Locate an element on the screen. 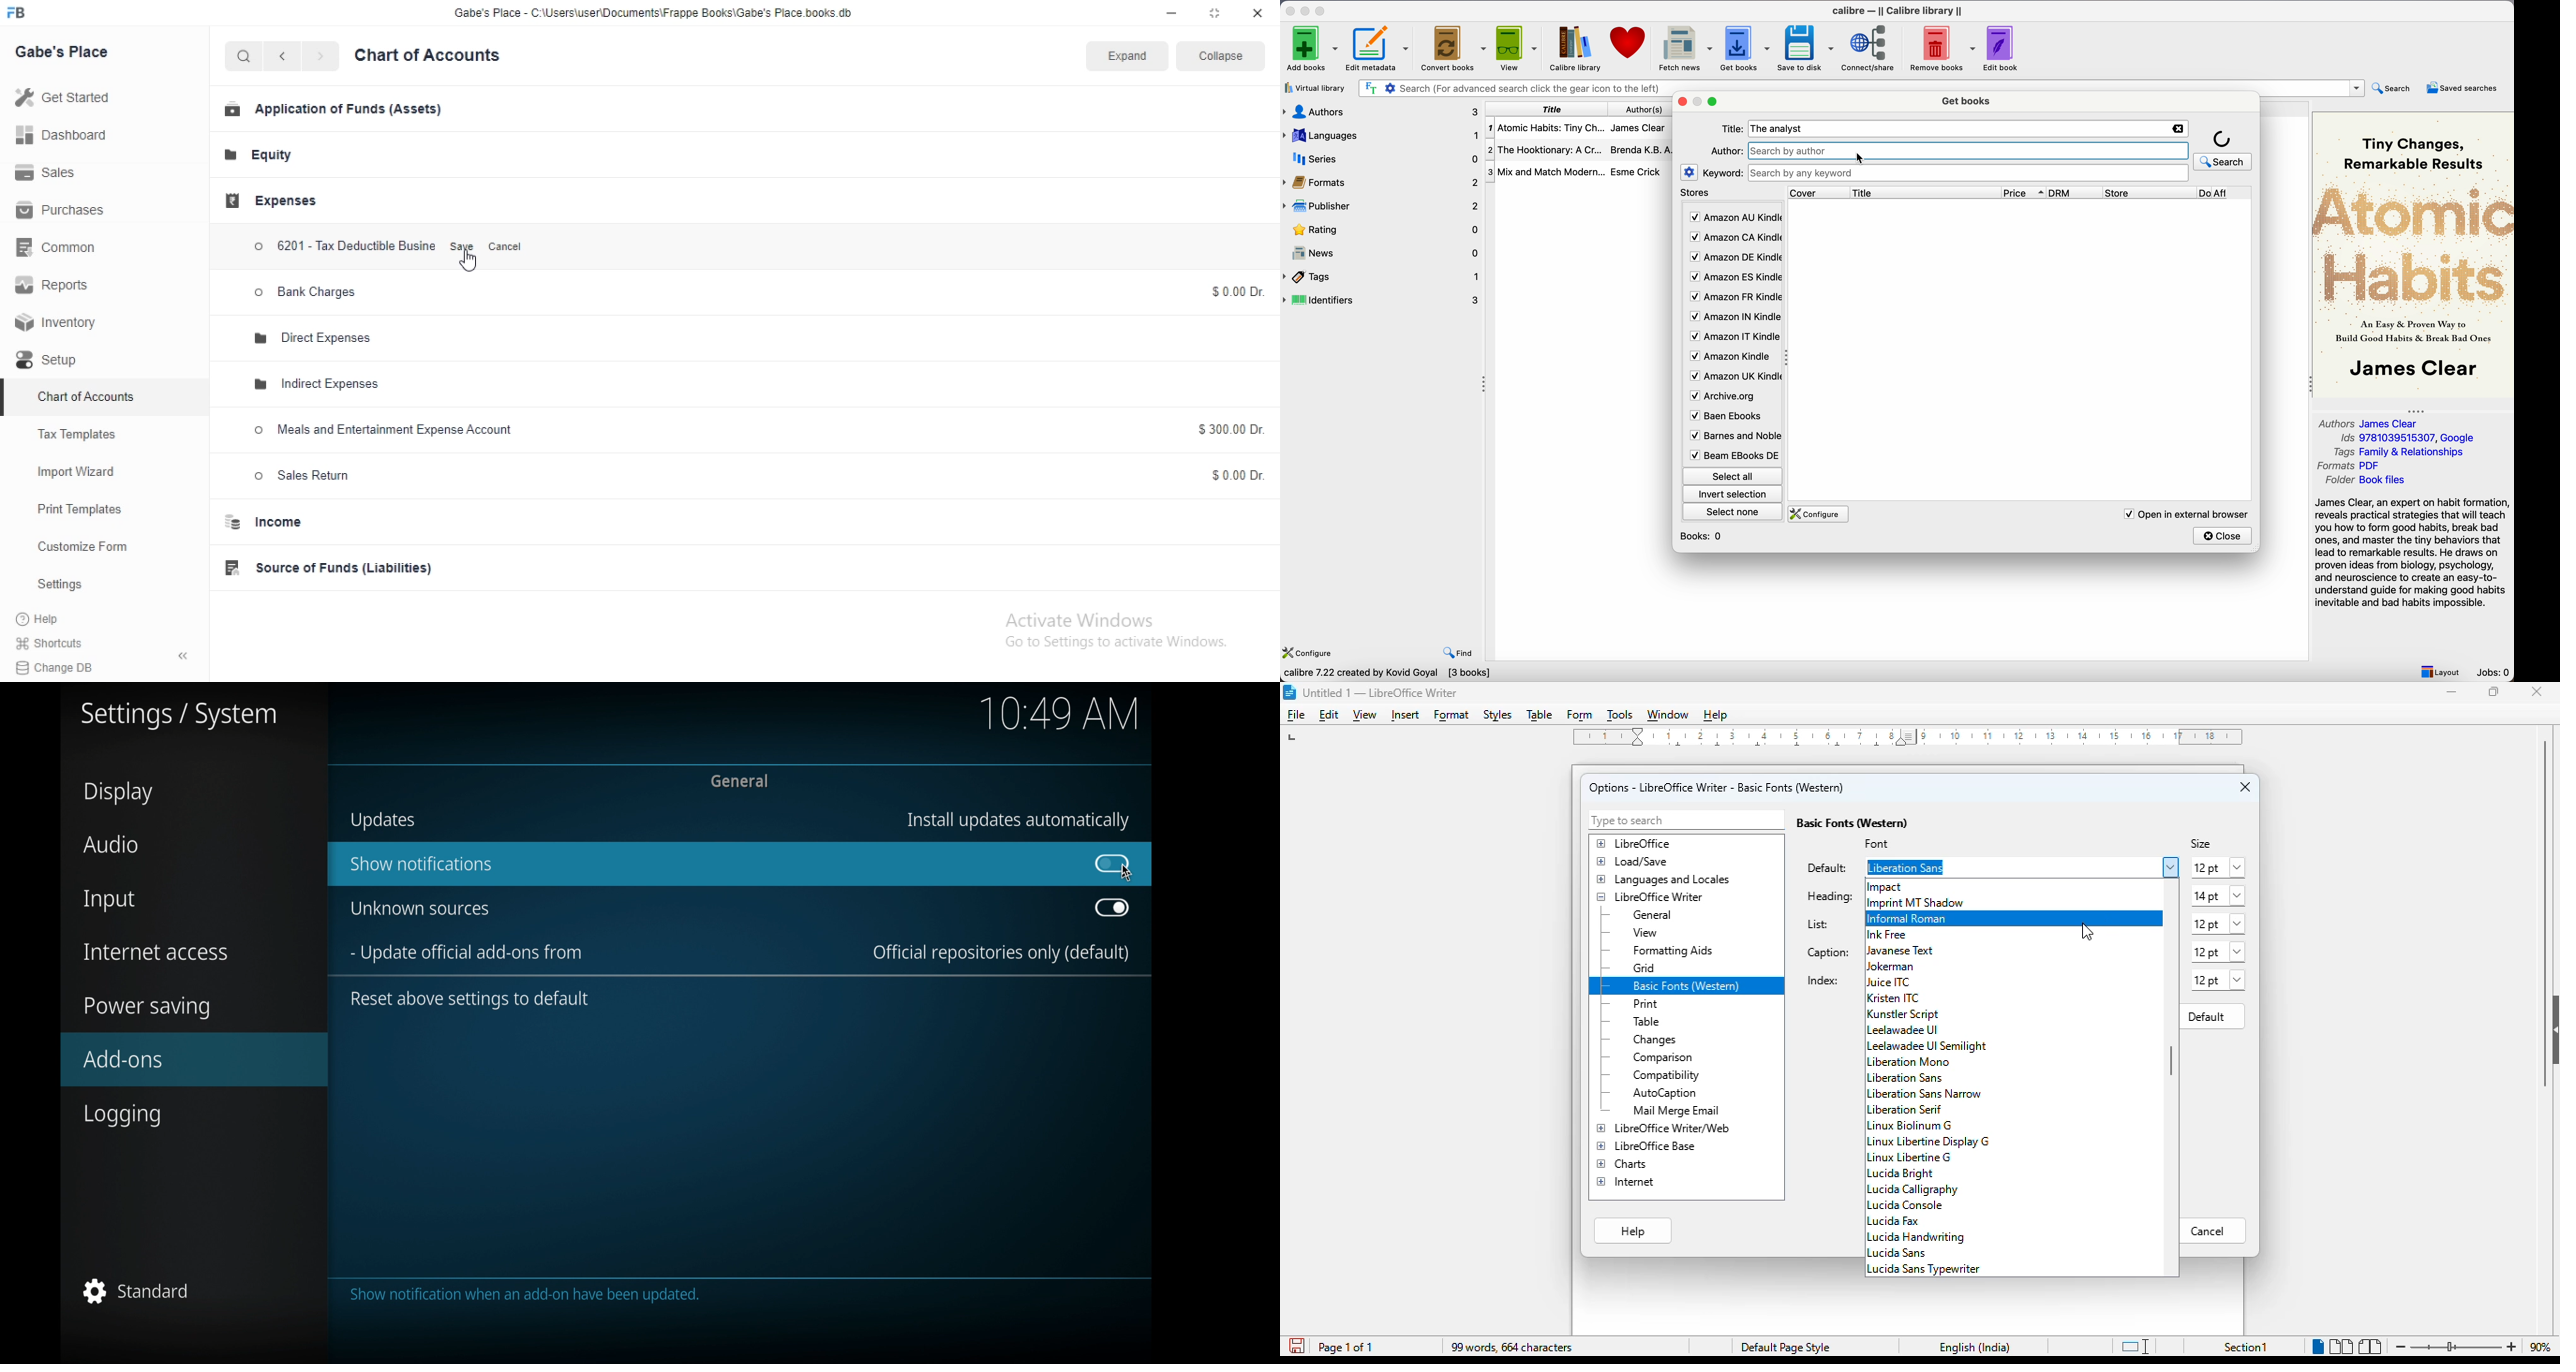 Image resolution: width=2576 pixels, height=1372 pixels. books: 0 is located at coordinates (1704, 536).